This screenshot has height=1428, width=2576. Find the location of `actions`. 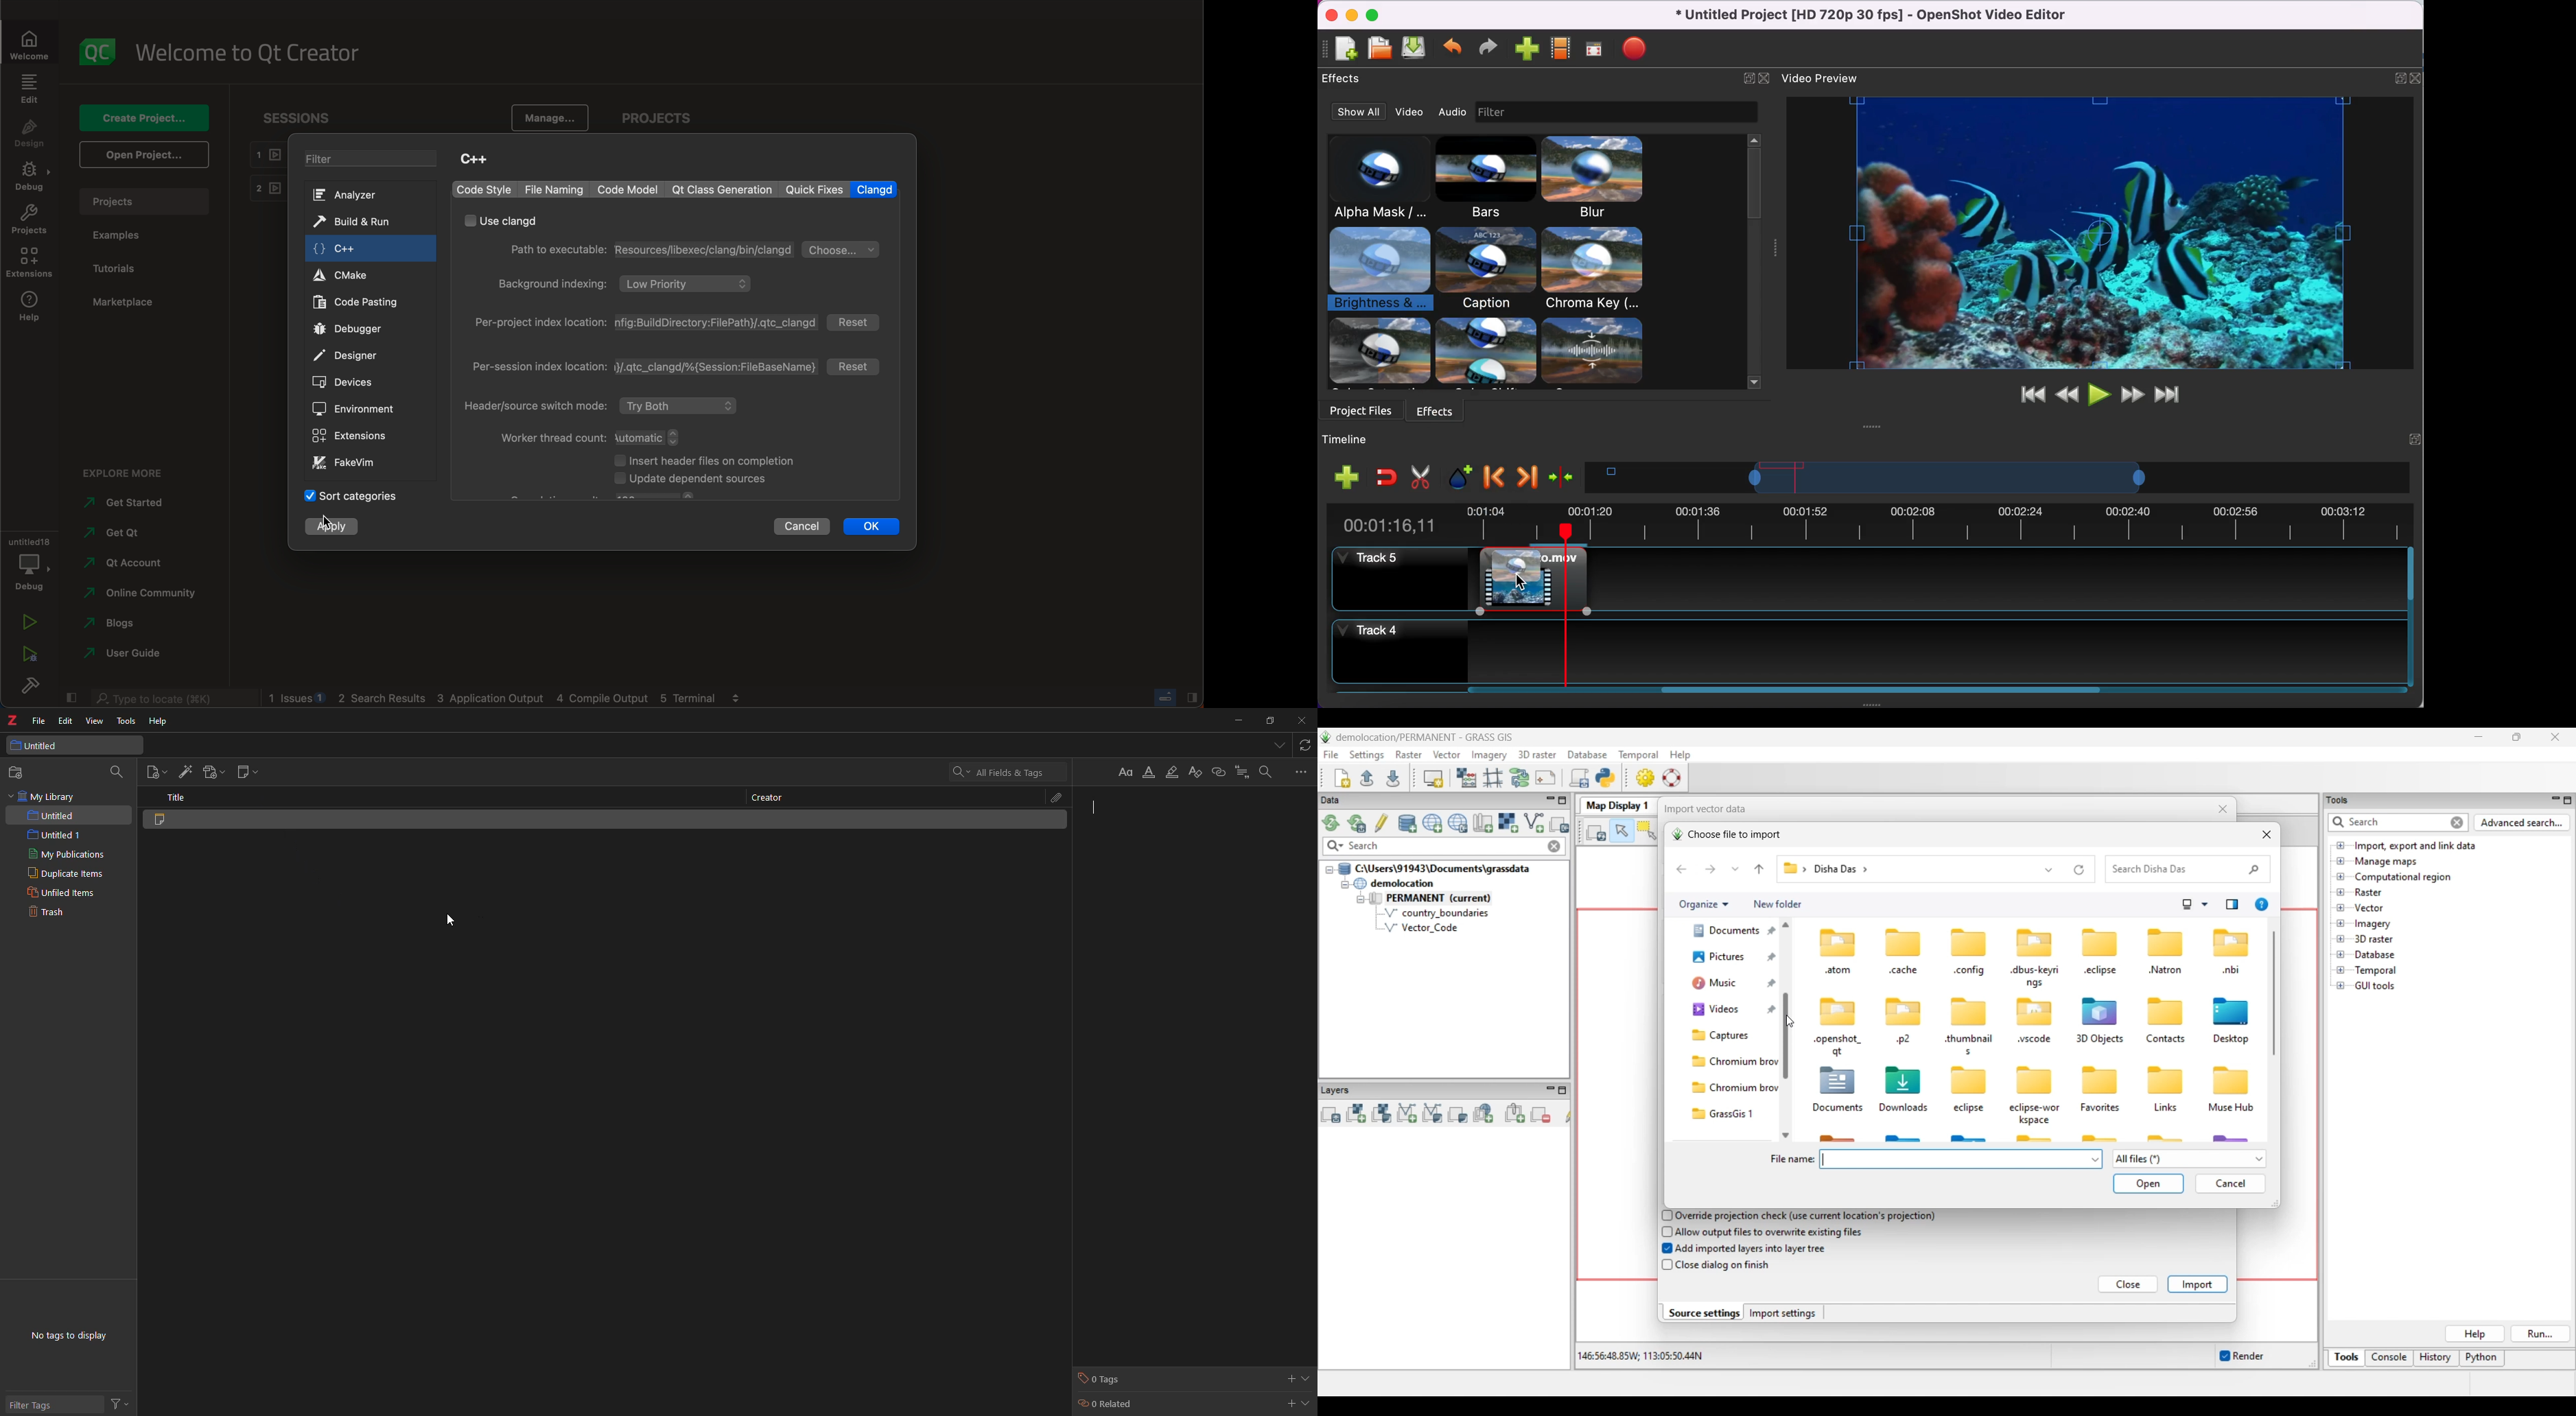

actions is located at coordinates (121, 1402).